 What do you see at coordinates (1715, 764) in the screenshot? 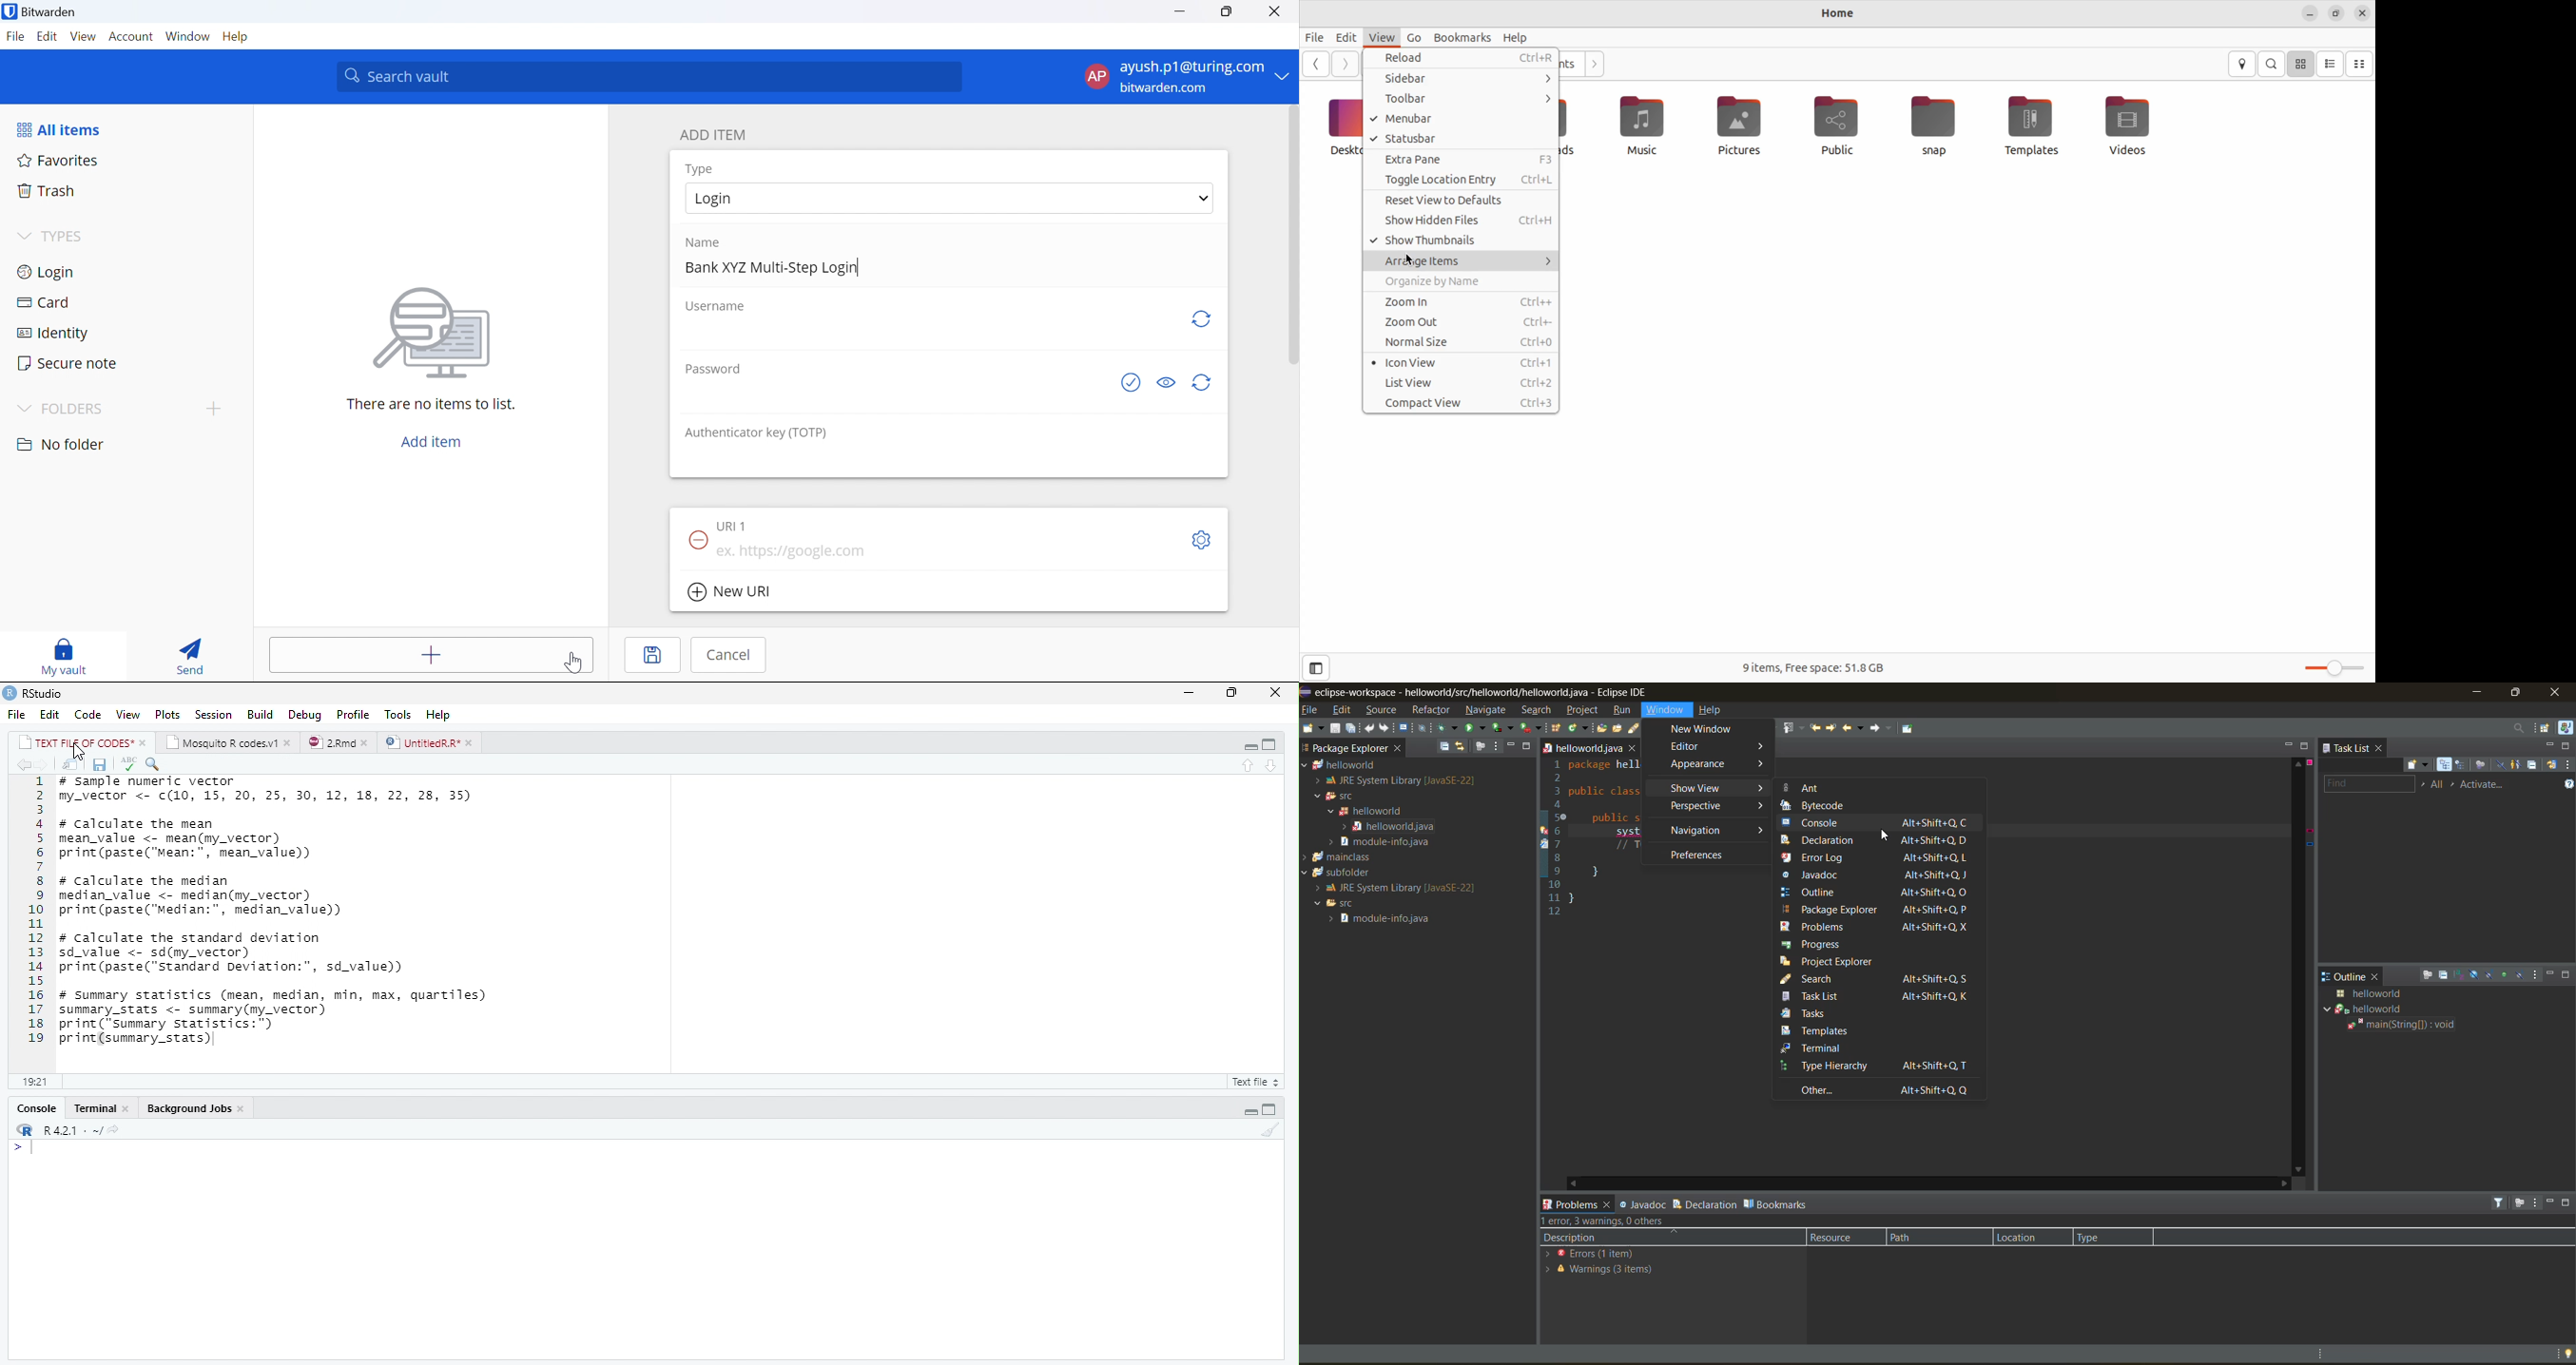
I see `appearance` at bounding box center [1715, 764].